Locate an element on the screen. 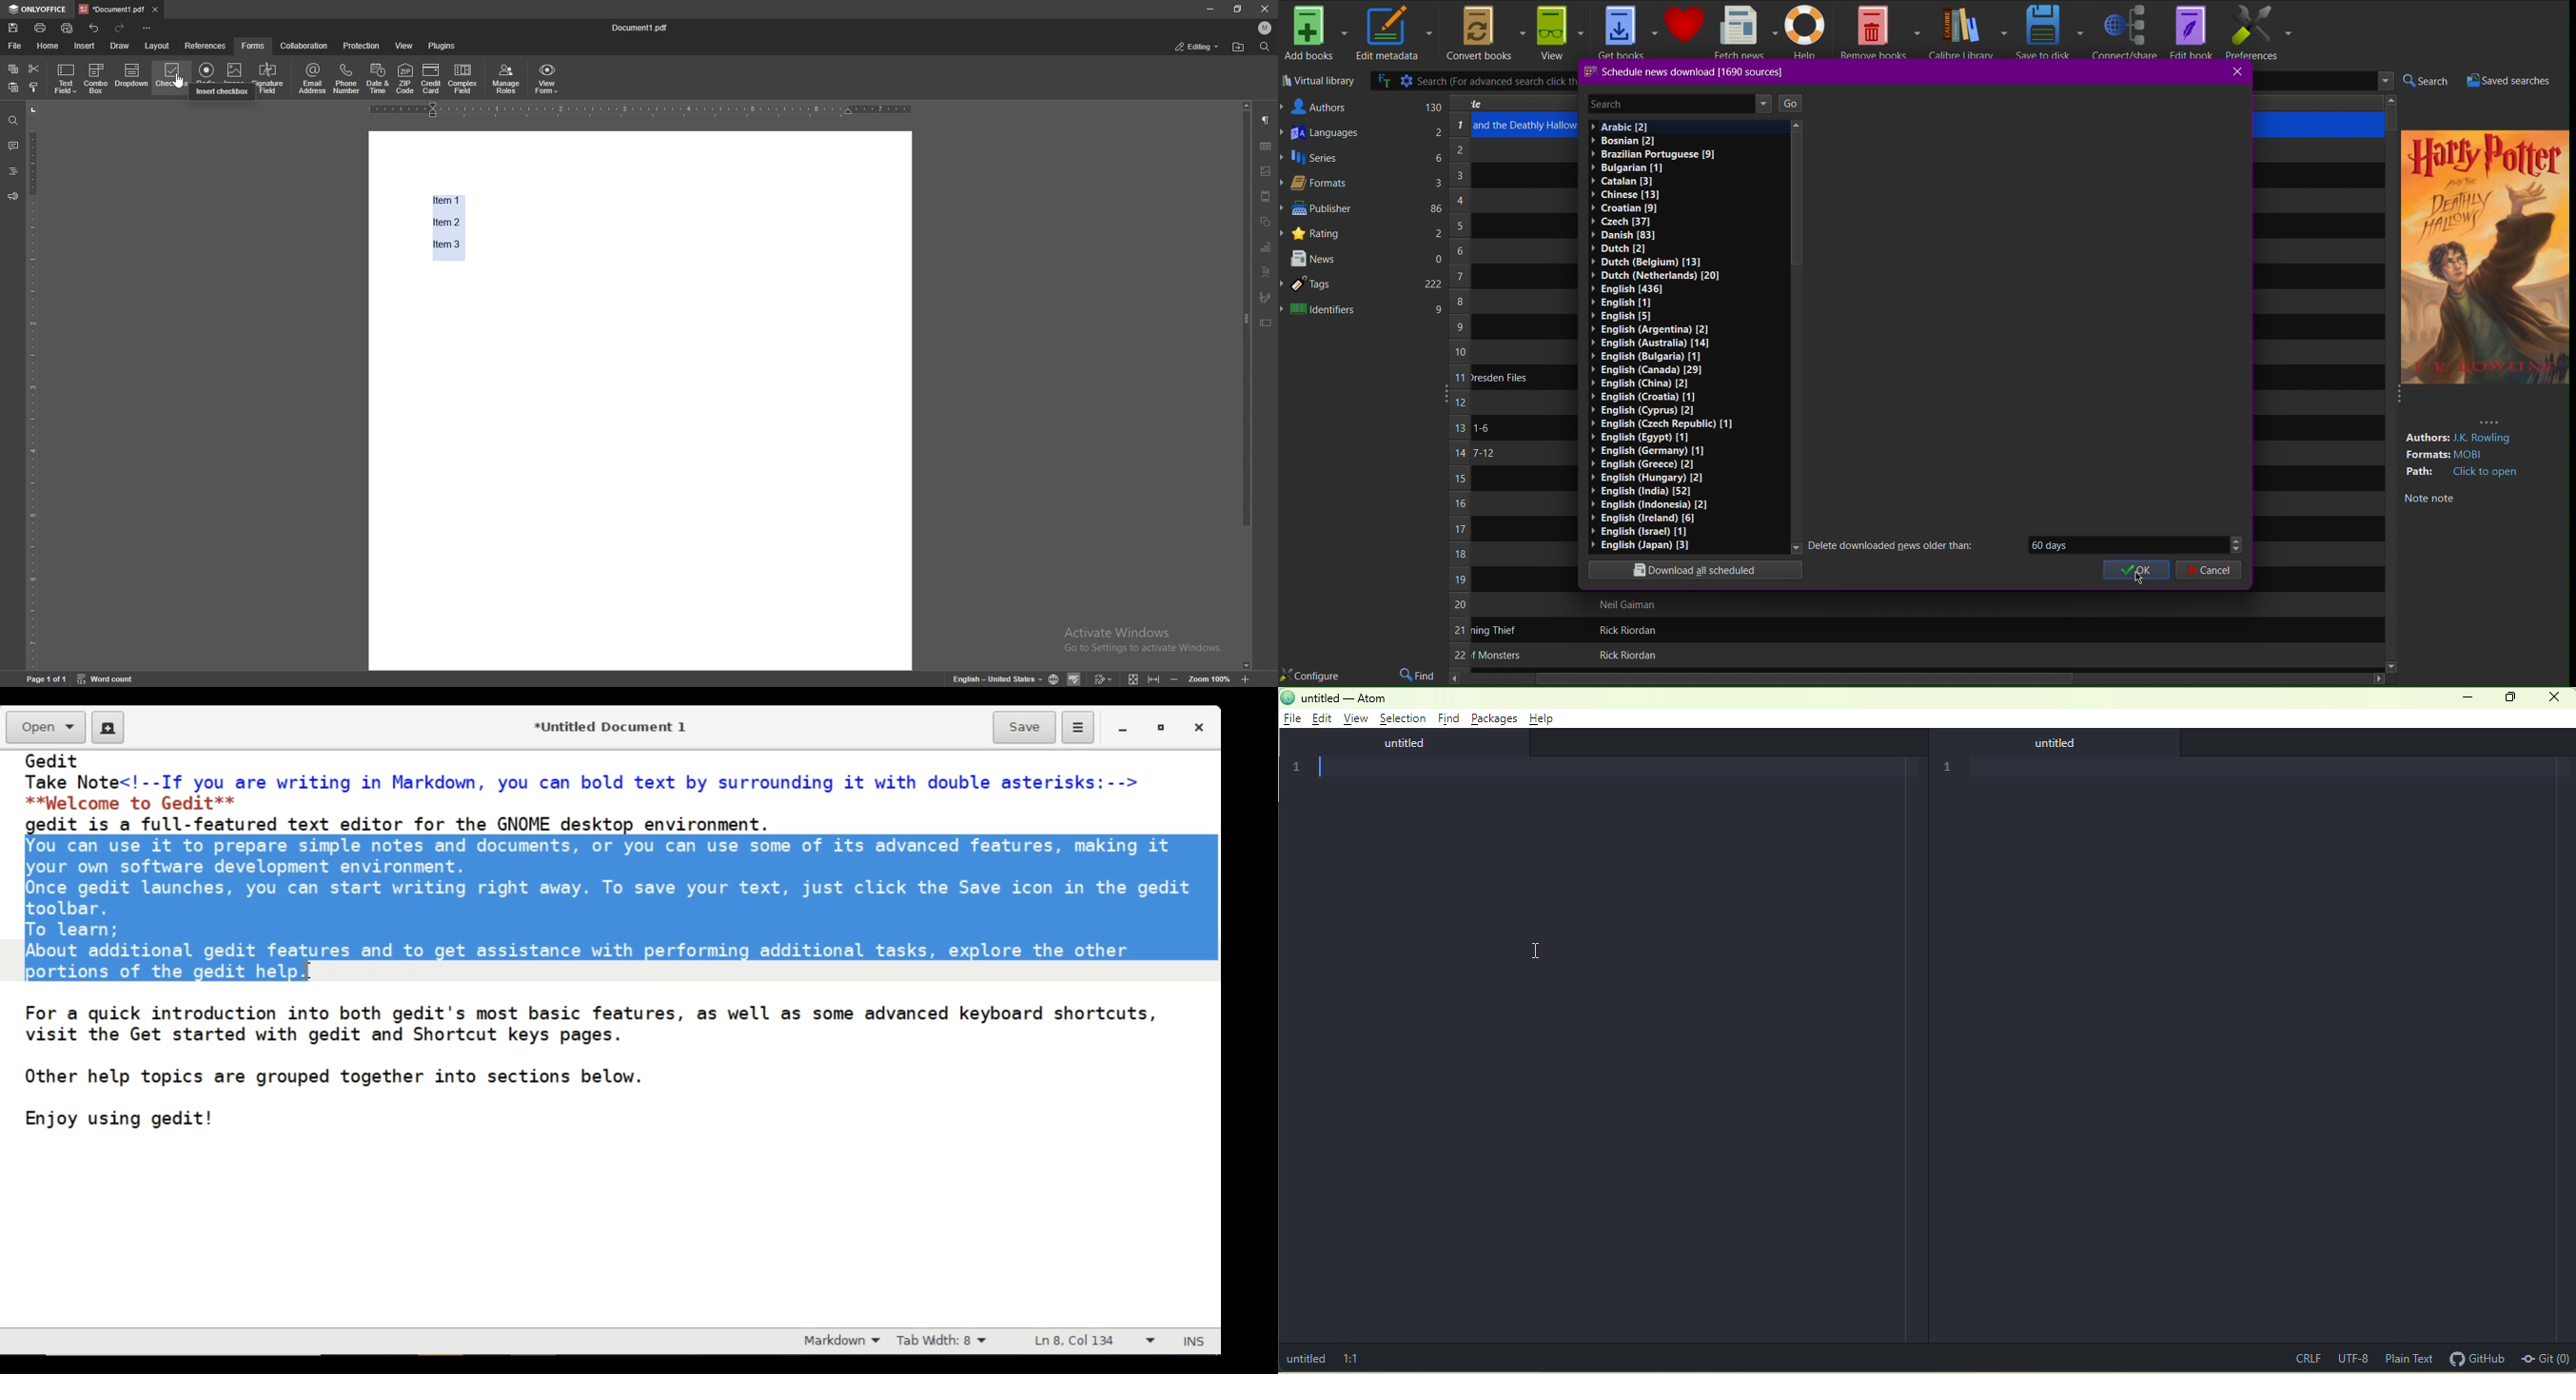  find is located at coordinates (1265, 47).